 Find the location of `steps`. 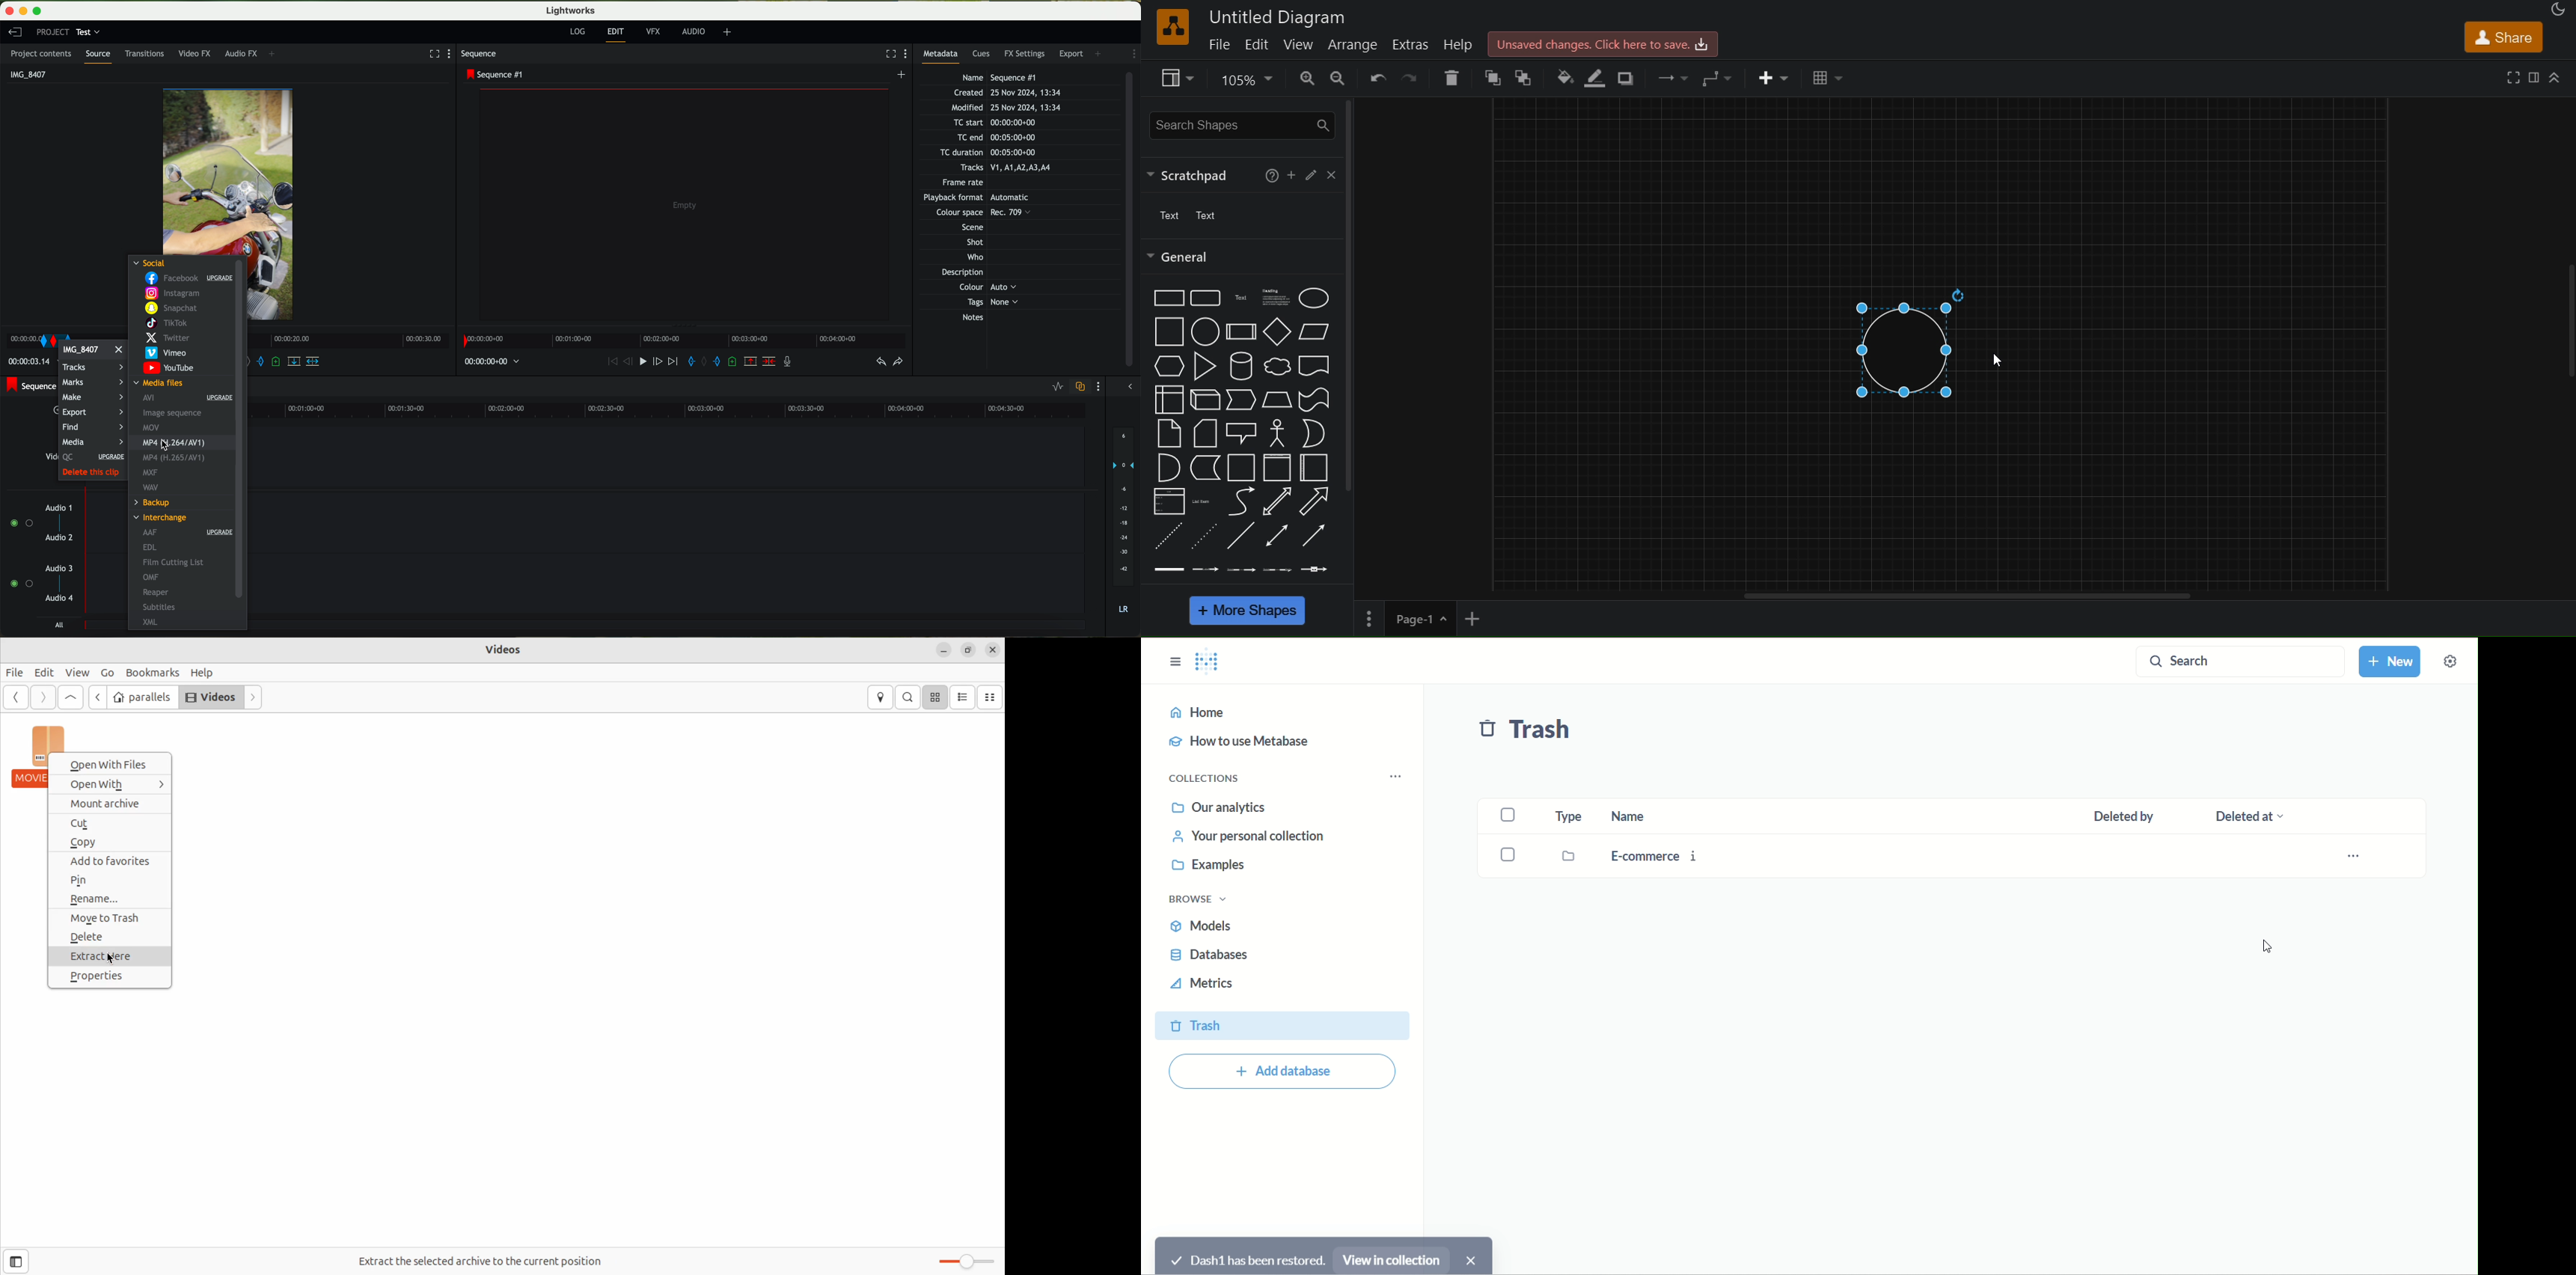

steps is located at coordinates (1241, 401).